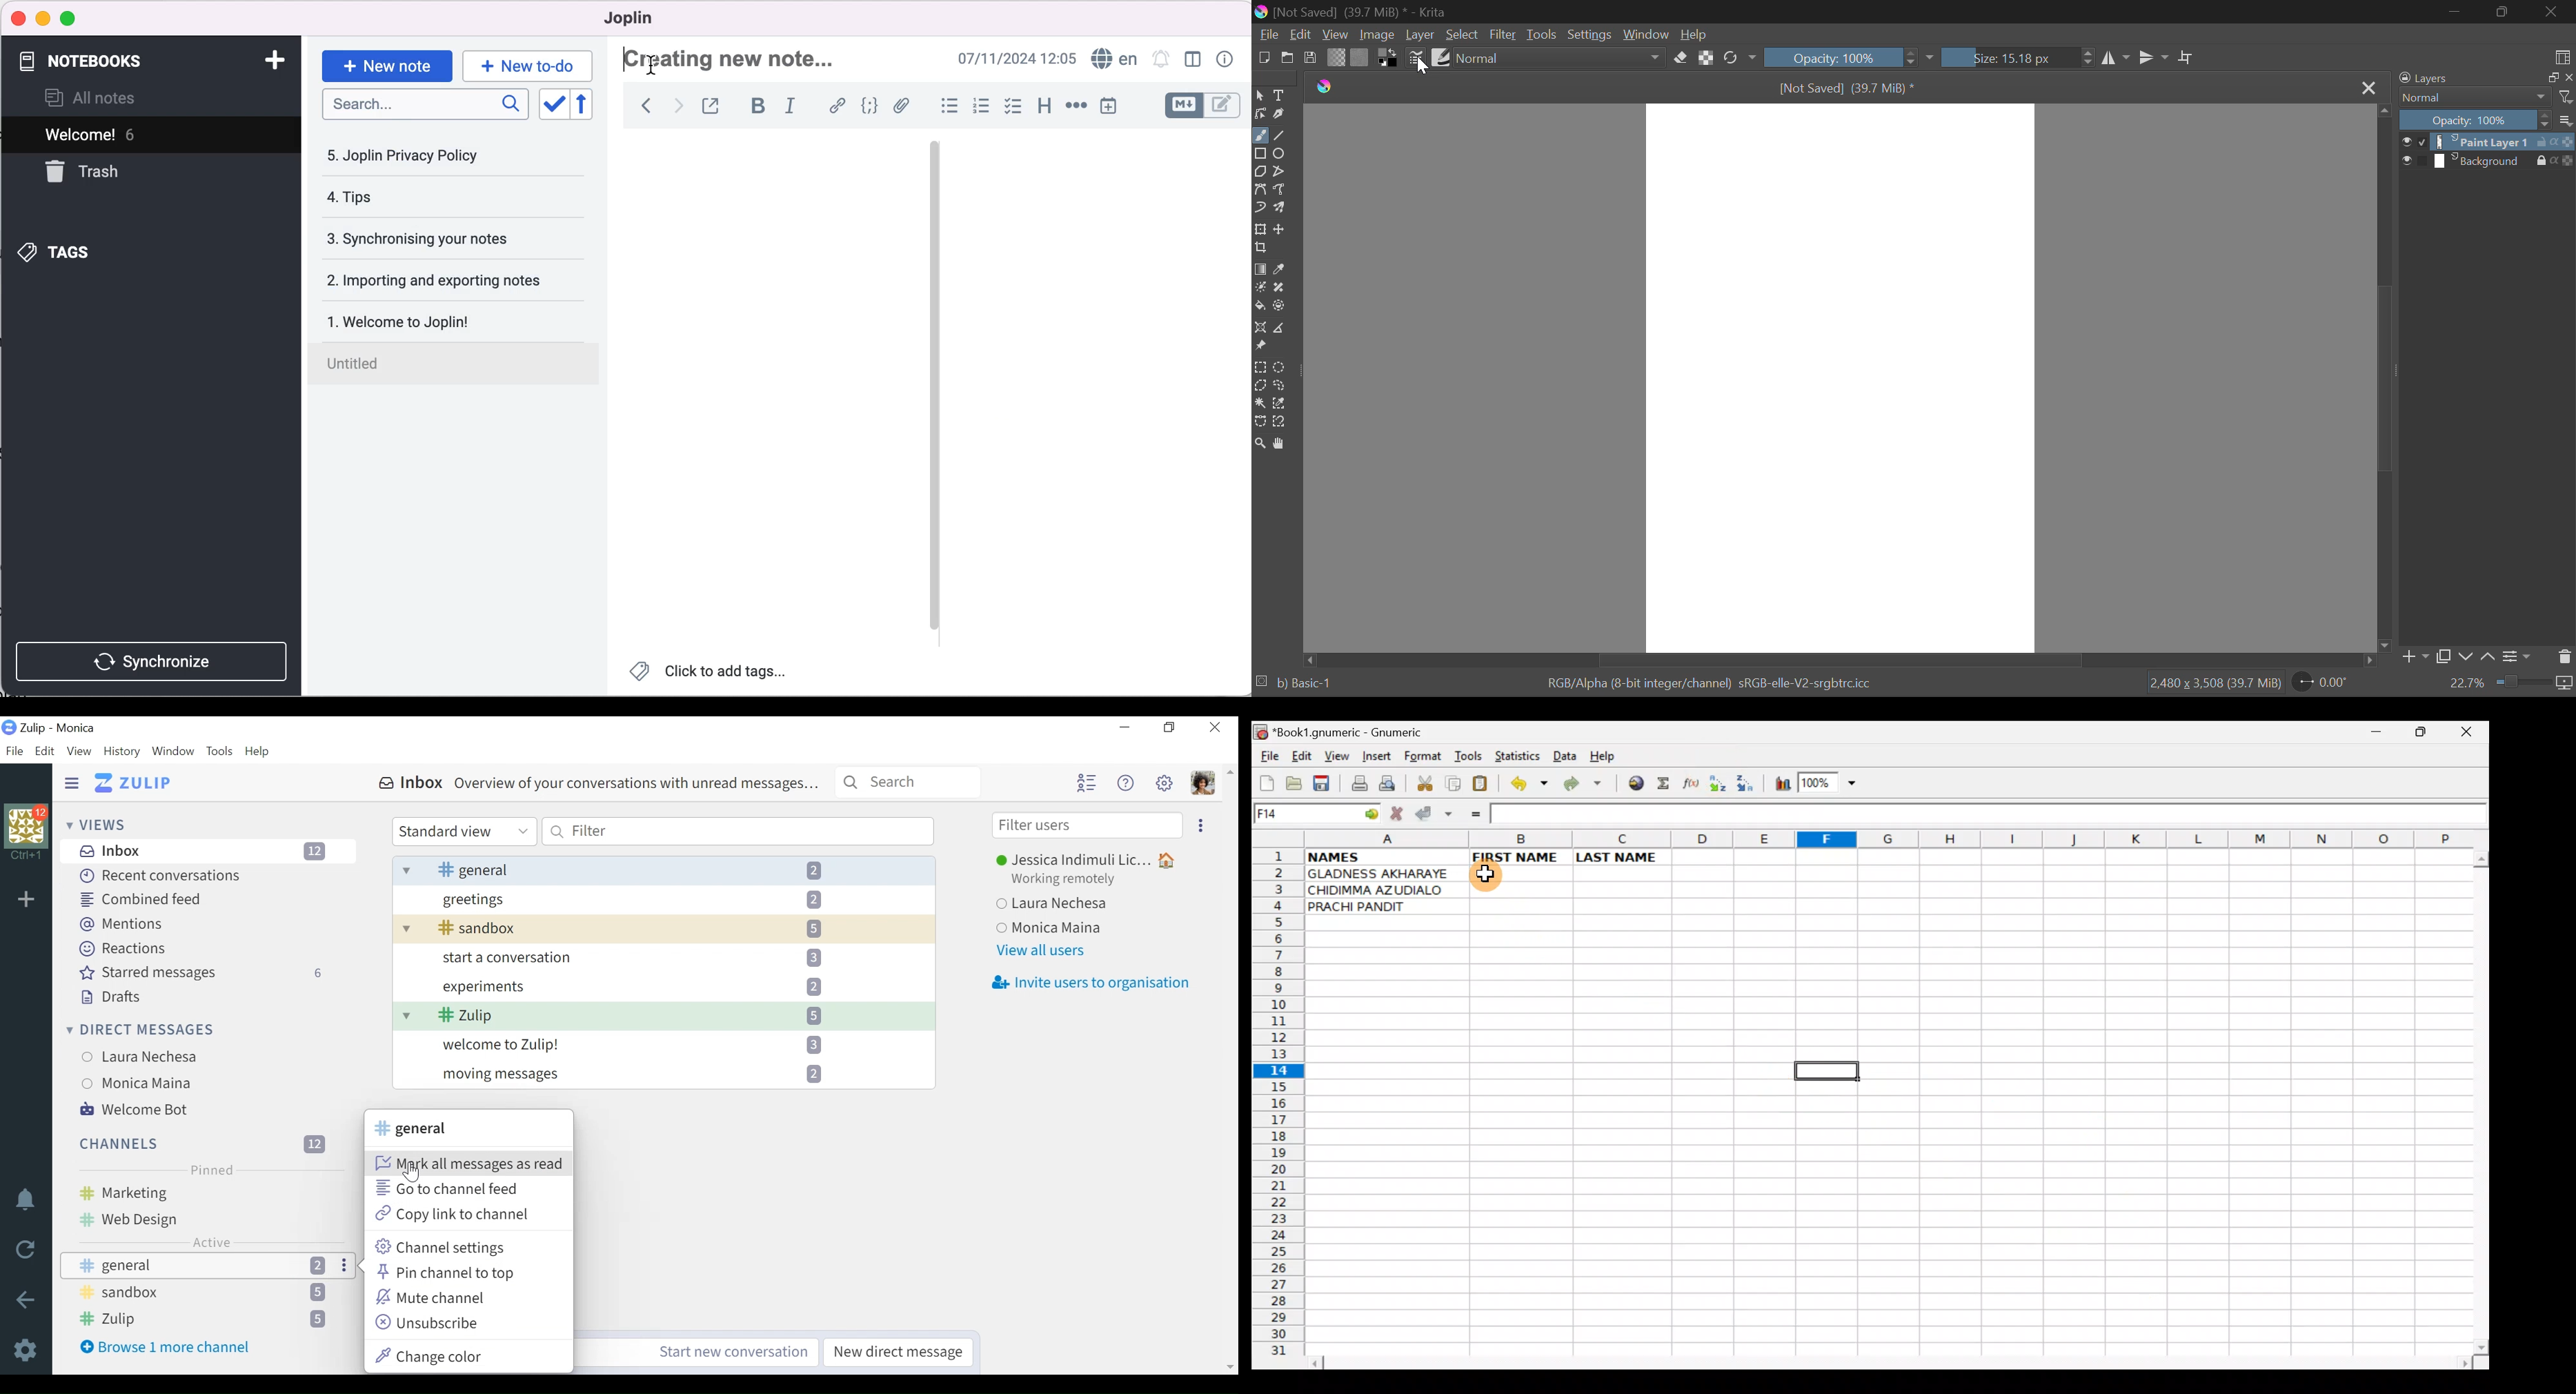 This screenshot has height=1400, width=2576. I want to click on Window, so click(174, 753).